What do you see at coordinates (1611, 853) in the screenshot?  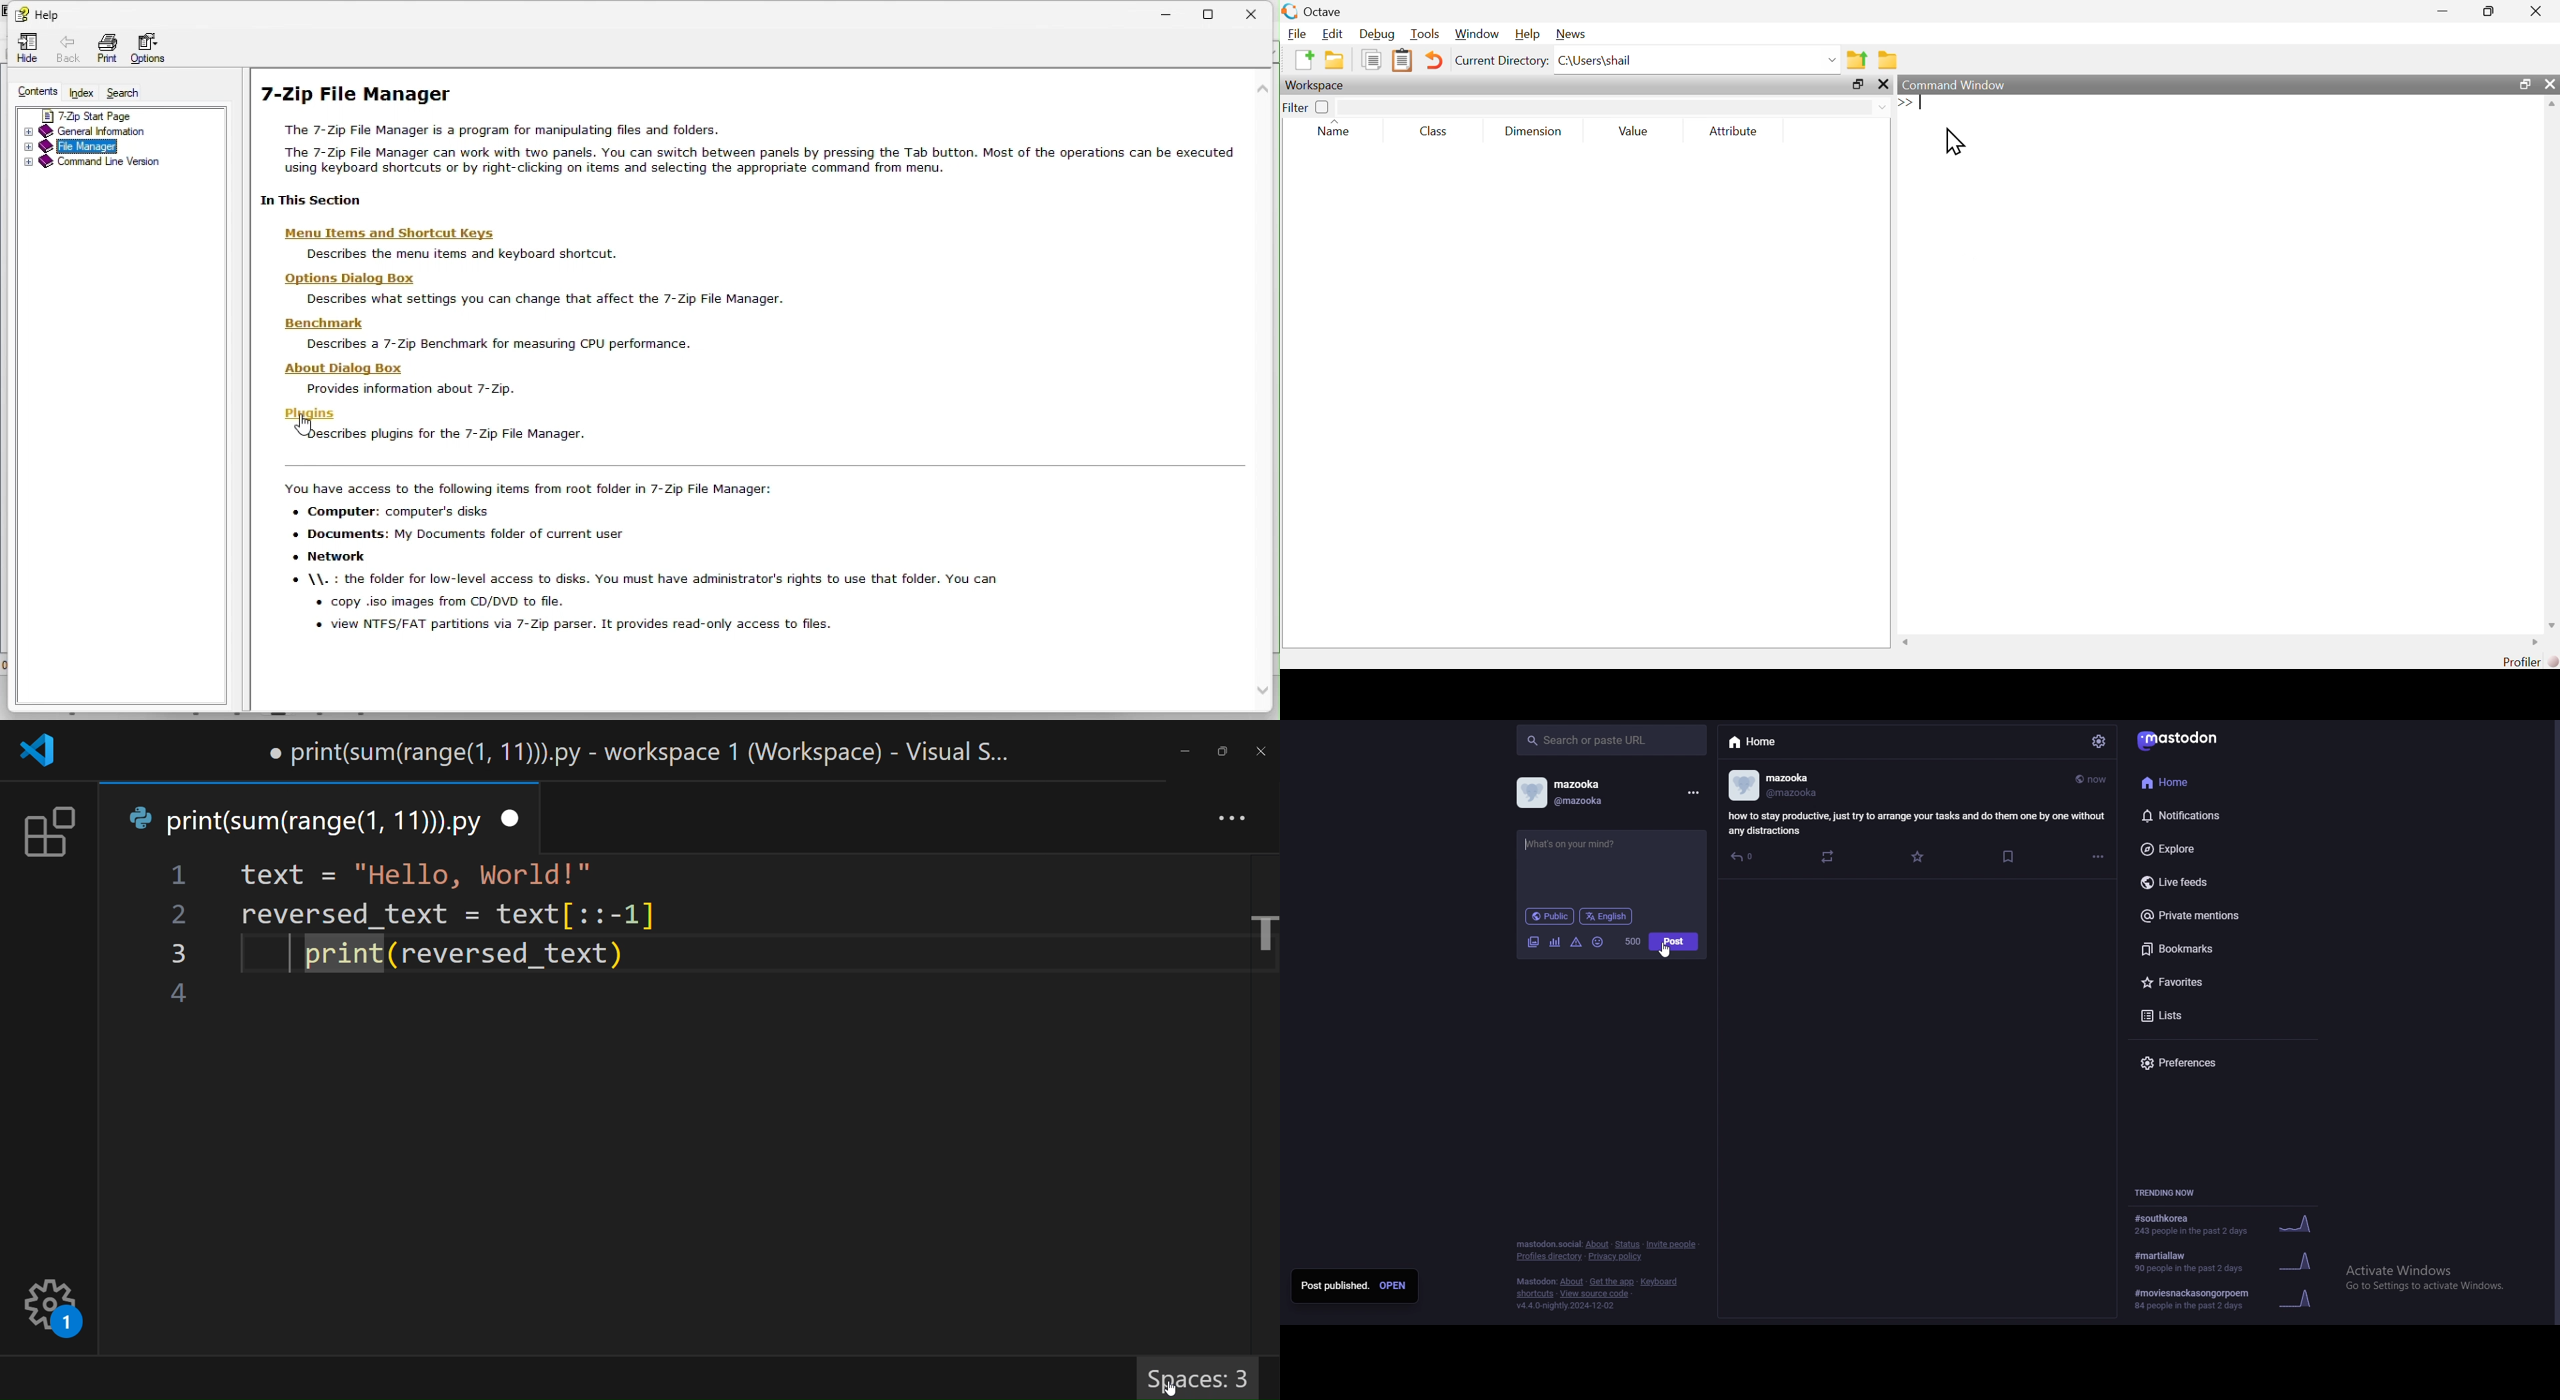 I see `productivity status` at bounding box center [1611, 853].